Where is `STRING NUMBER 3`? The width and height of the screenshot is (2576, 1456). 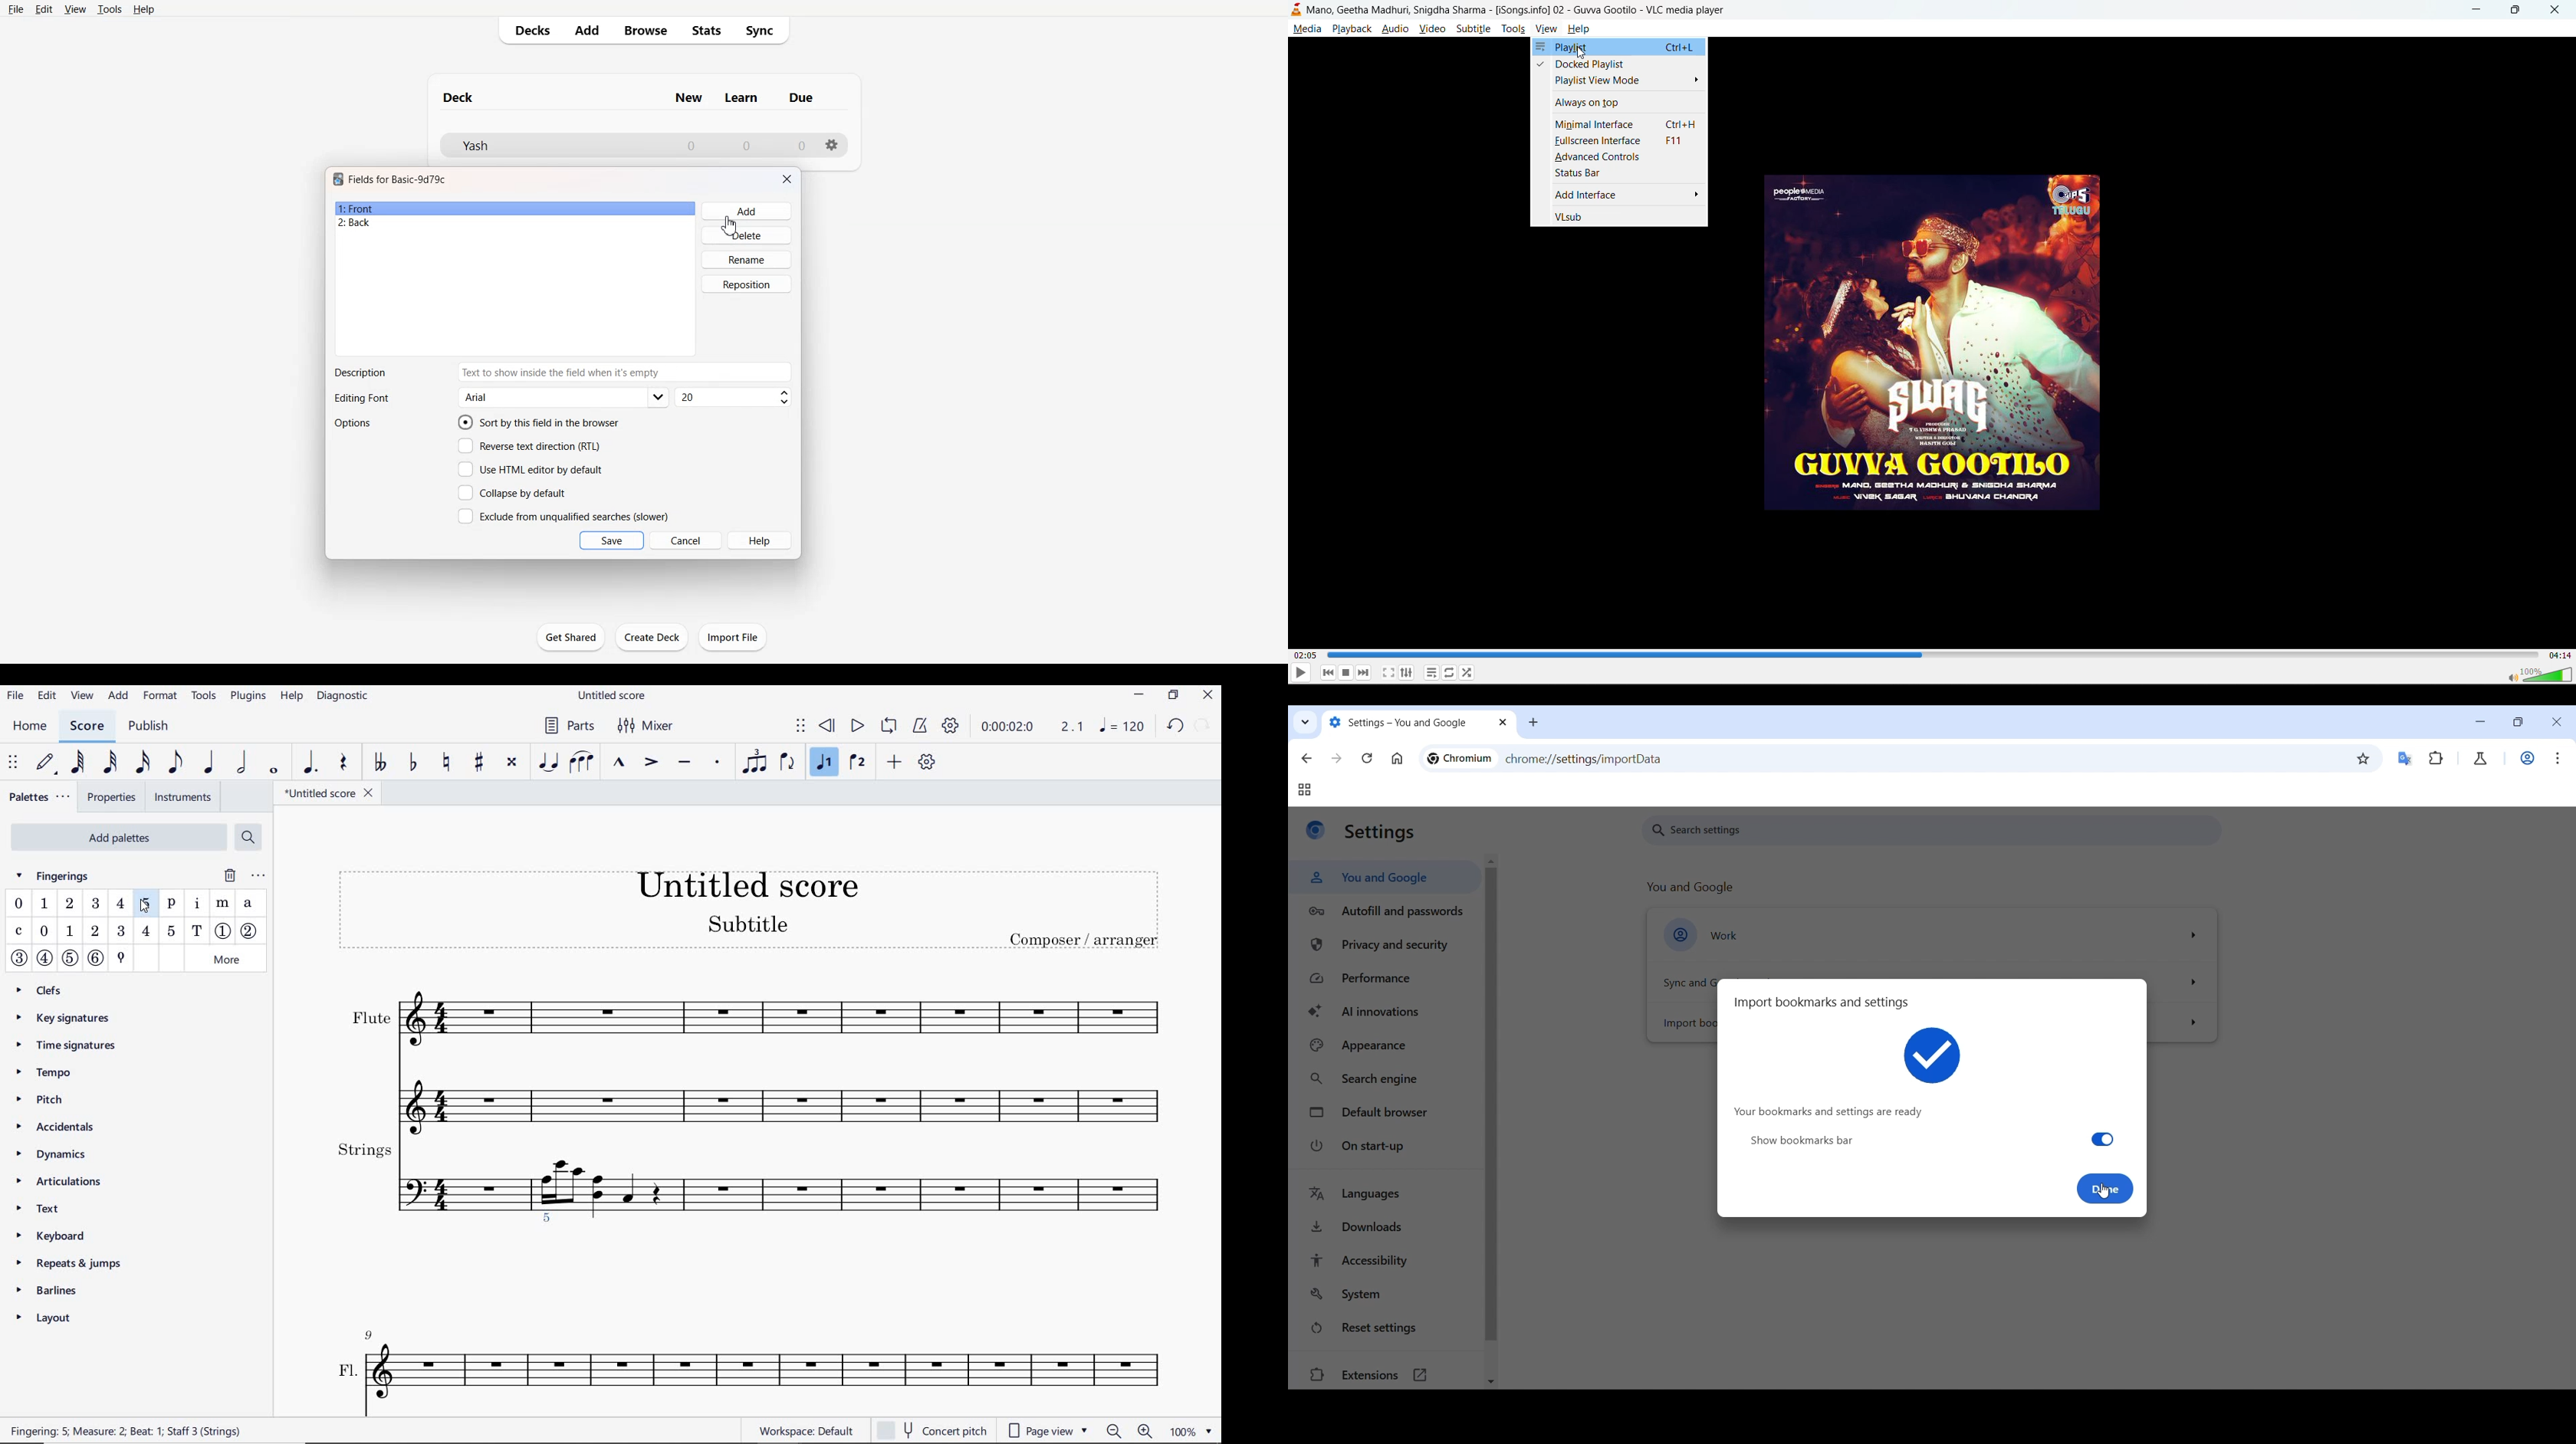 STRING NUMBER 3 is located at coordinates (20, 958).